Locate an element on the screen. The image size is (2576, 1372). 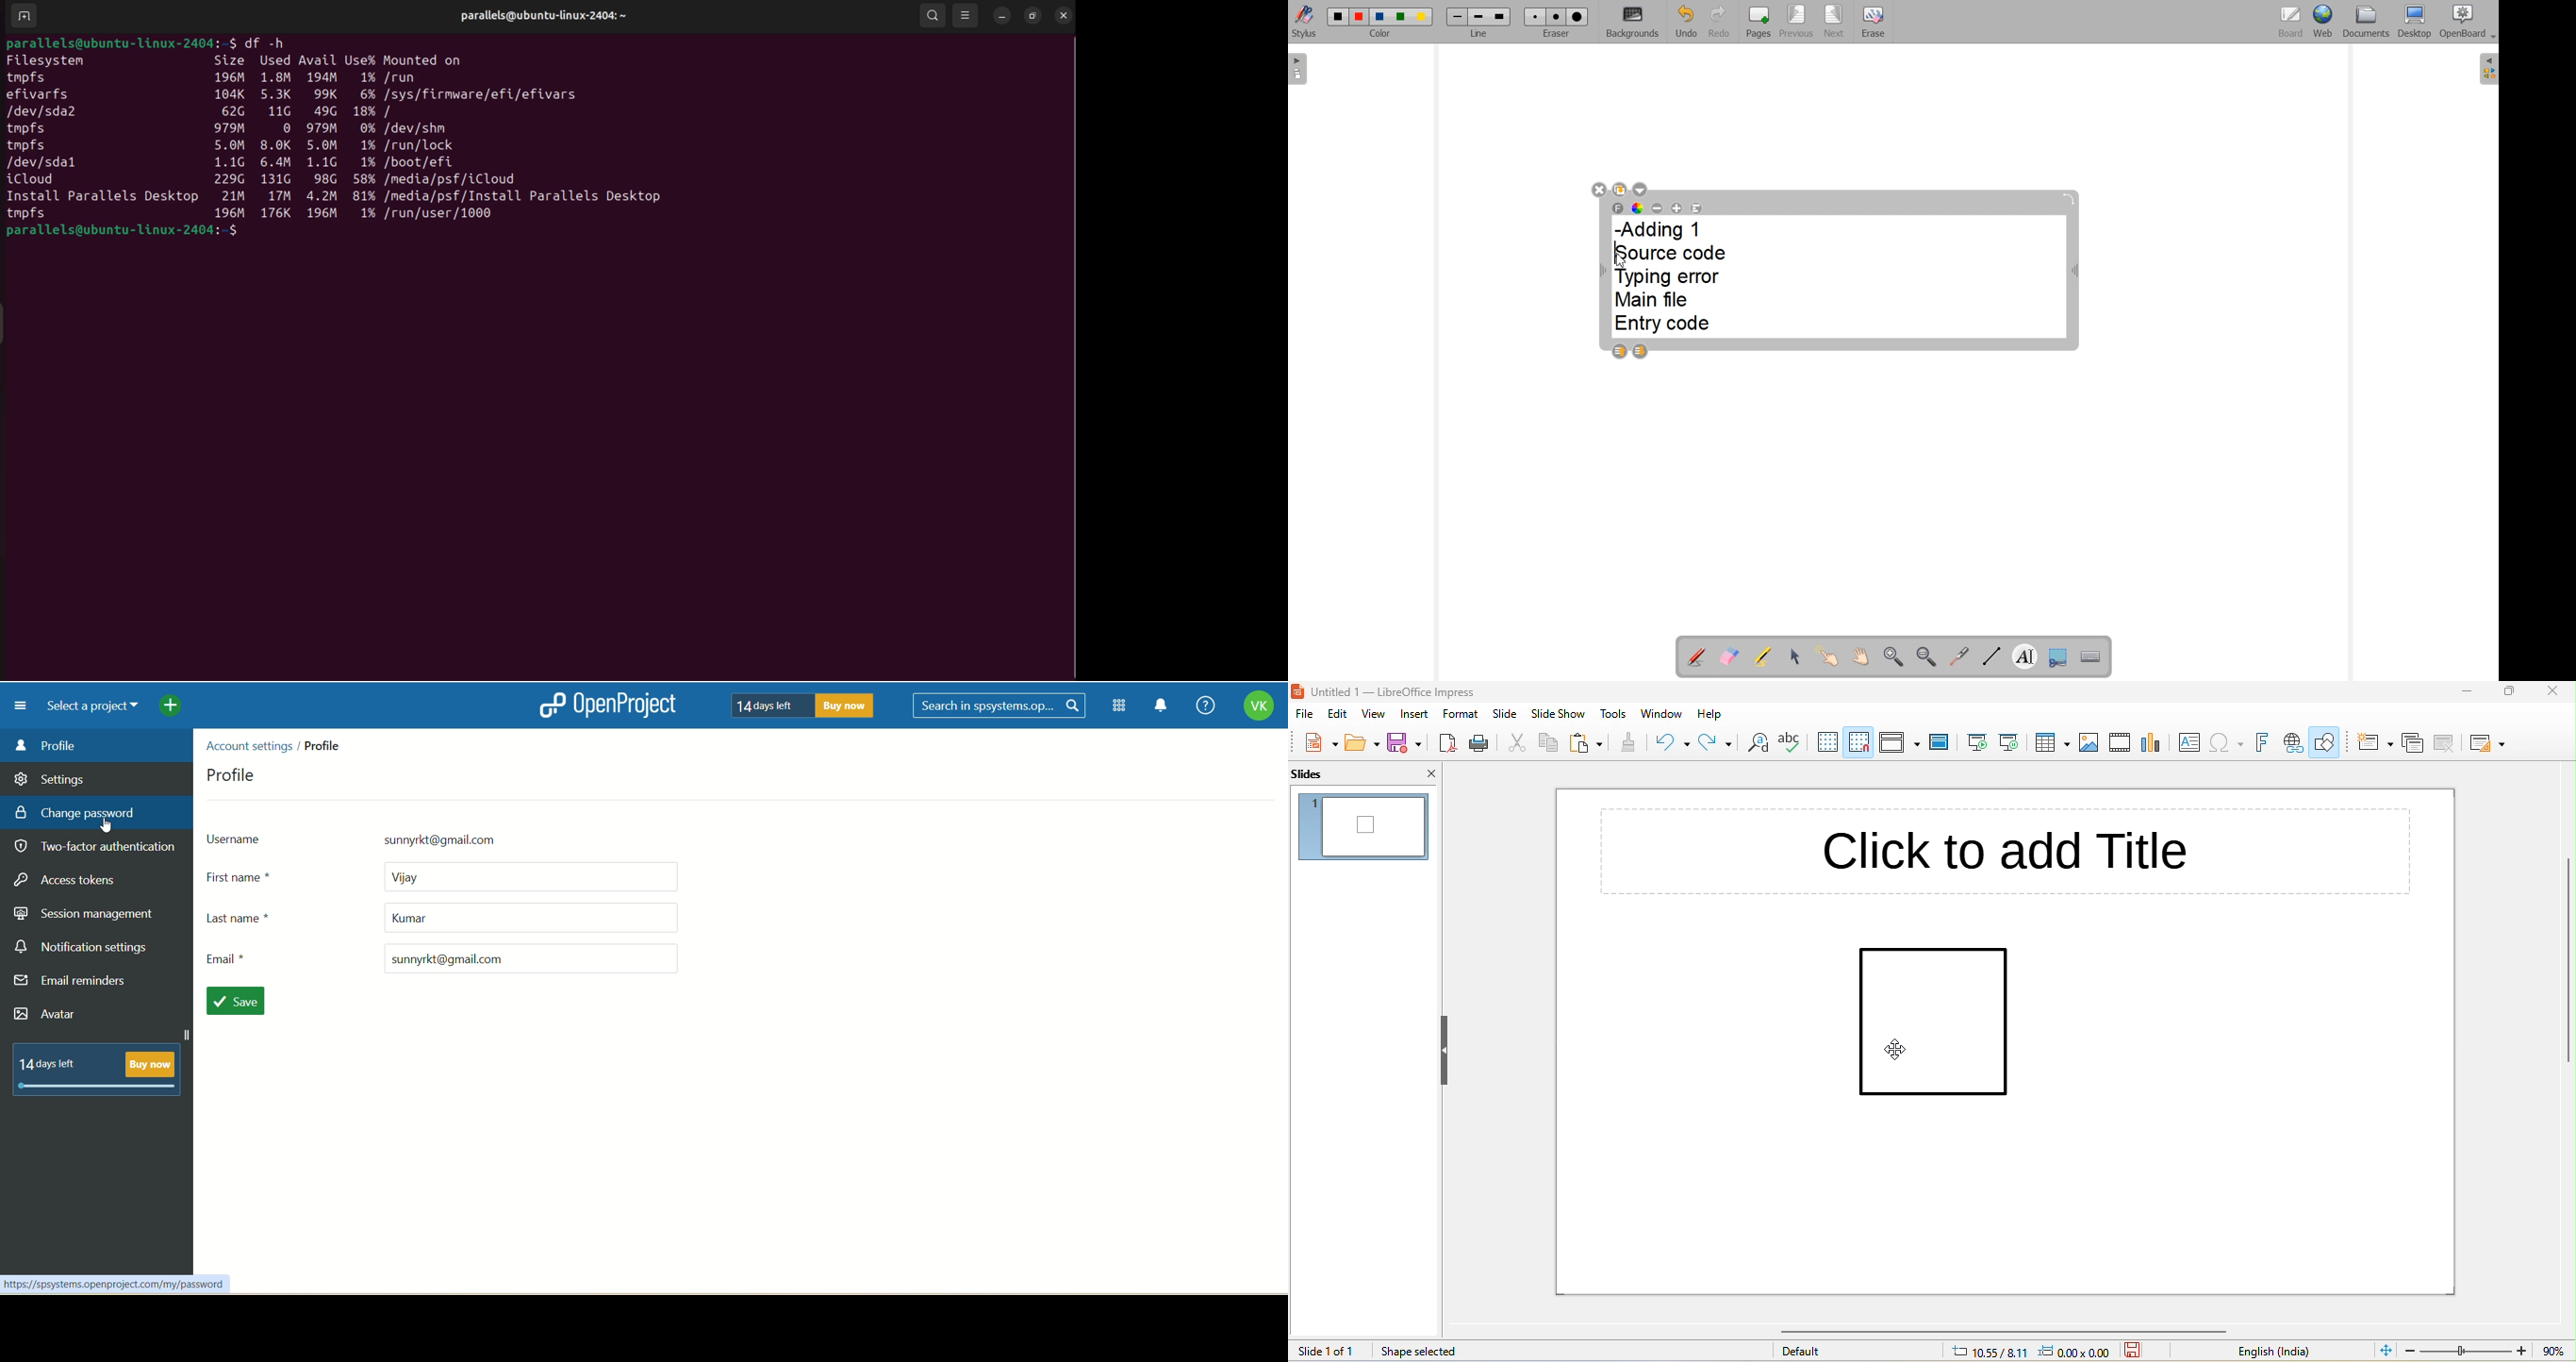
Duplicate is located at coordinates (1620, 189).